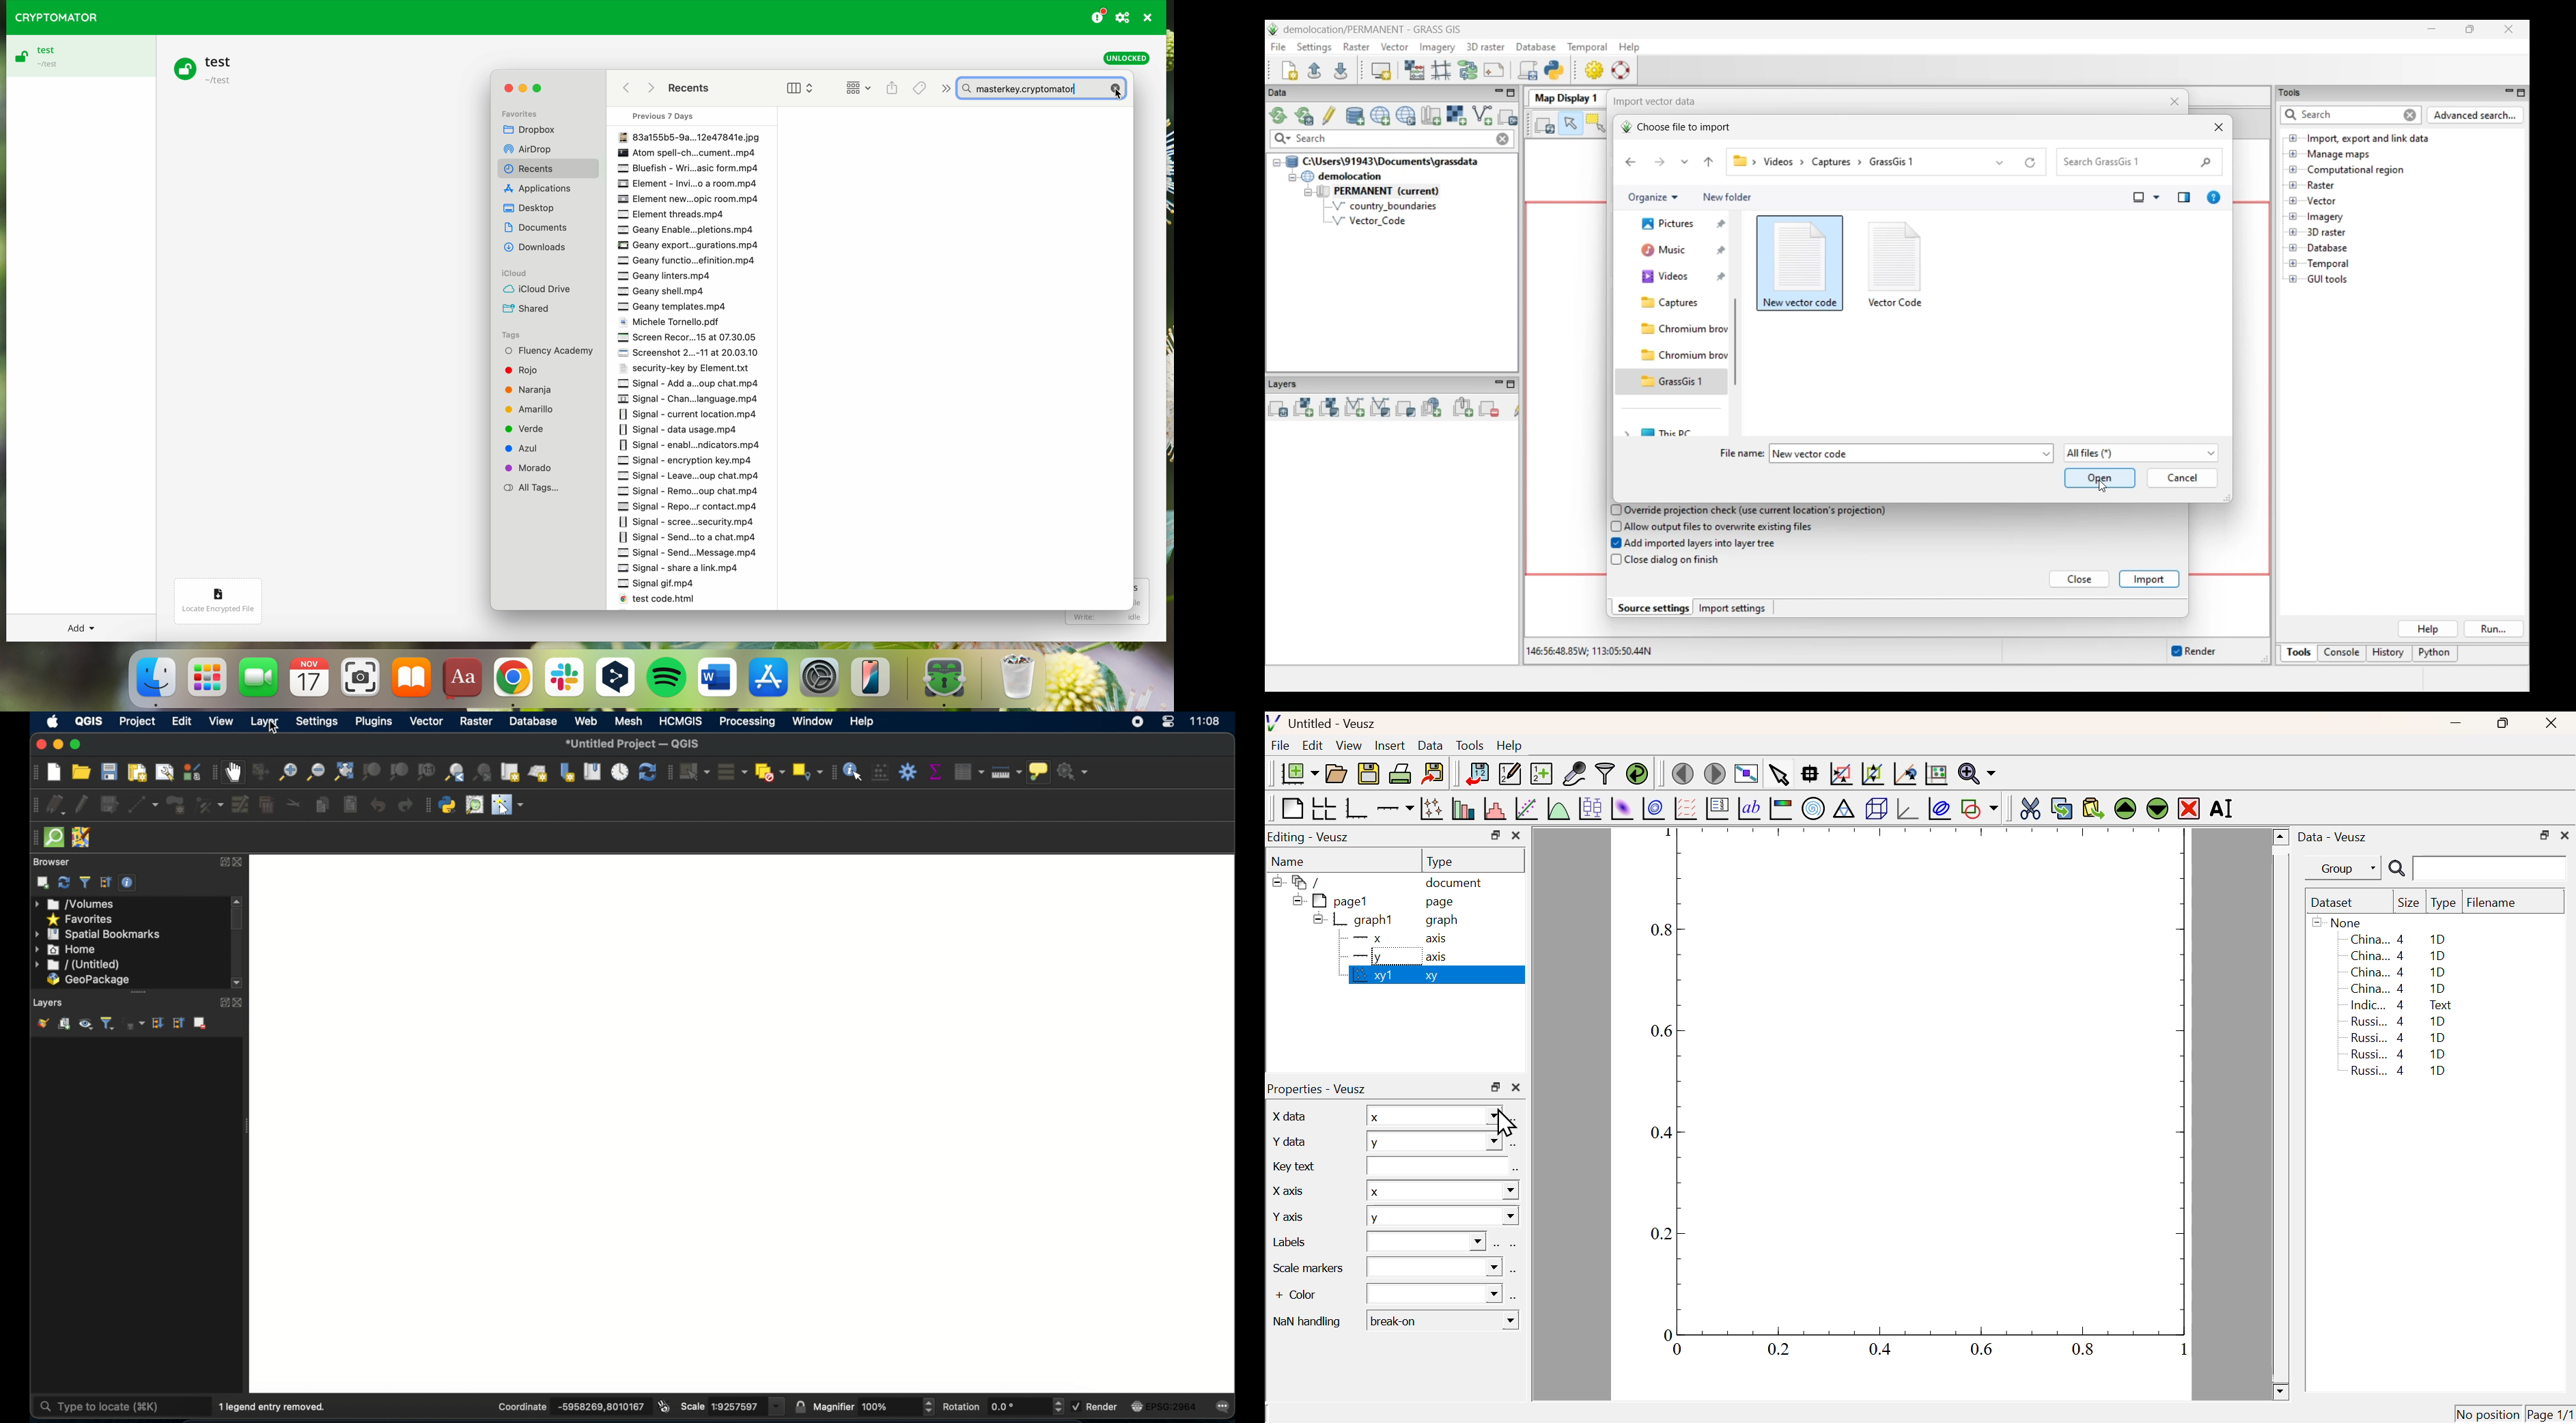 Image resolution: width=2576 pixels, height=1428 pixels. Describe the element at coordinates (32, 772) in the screenshot. I see `project toolbar` at that location.